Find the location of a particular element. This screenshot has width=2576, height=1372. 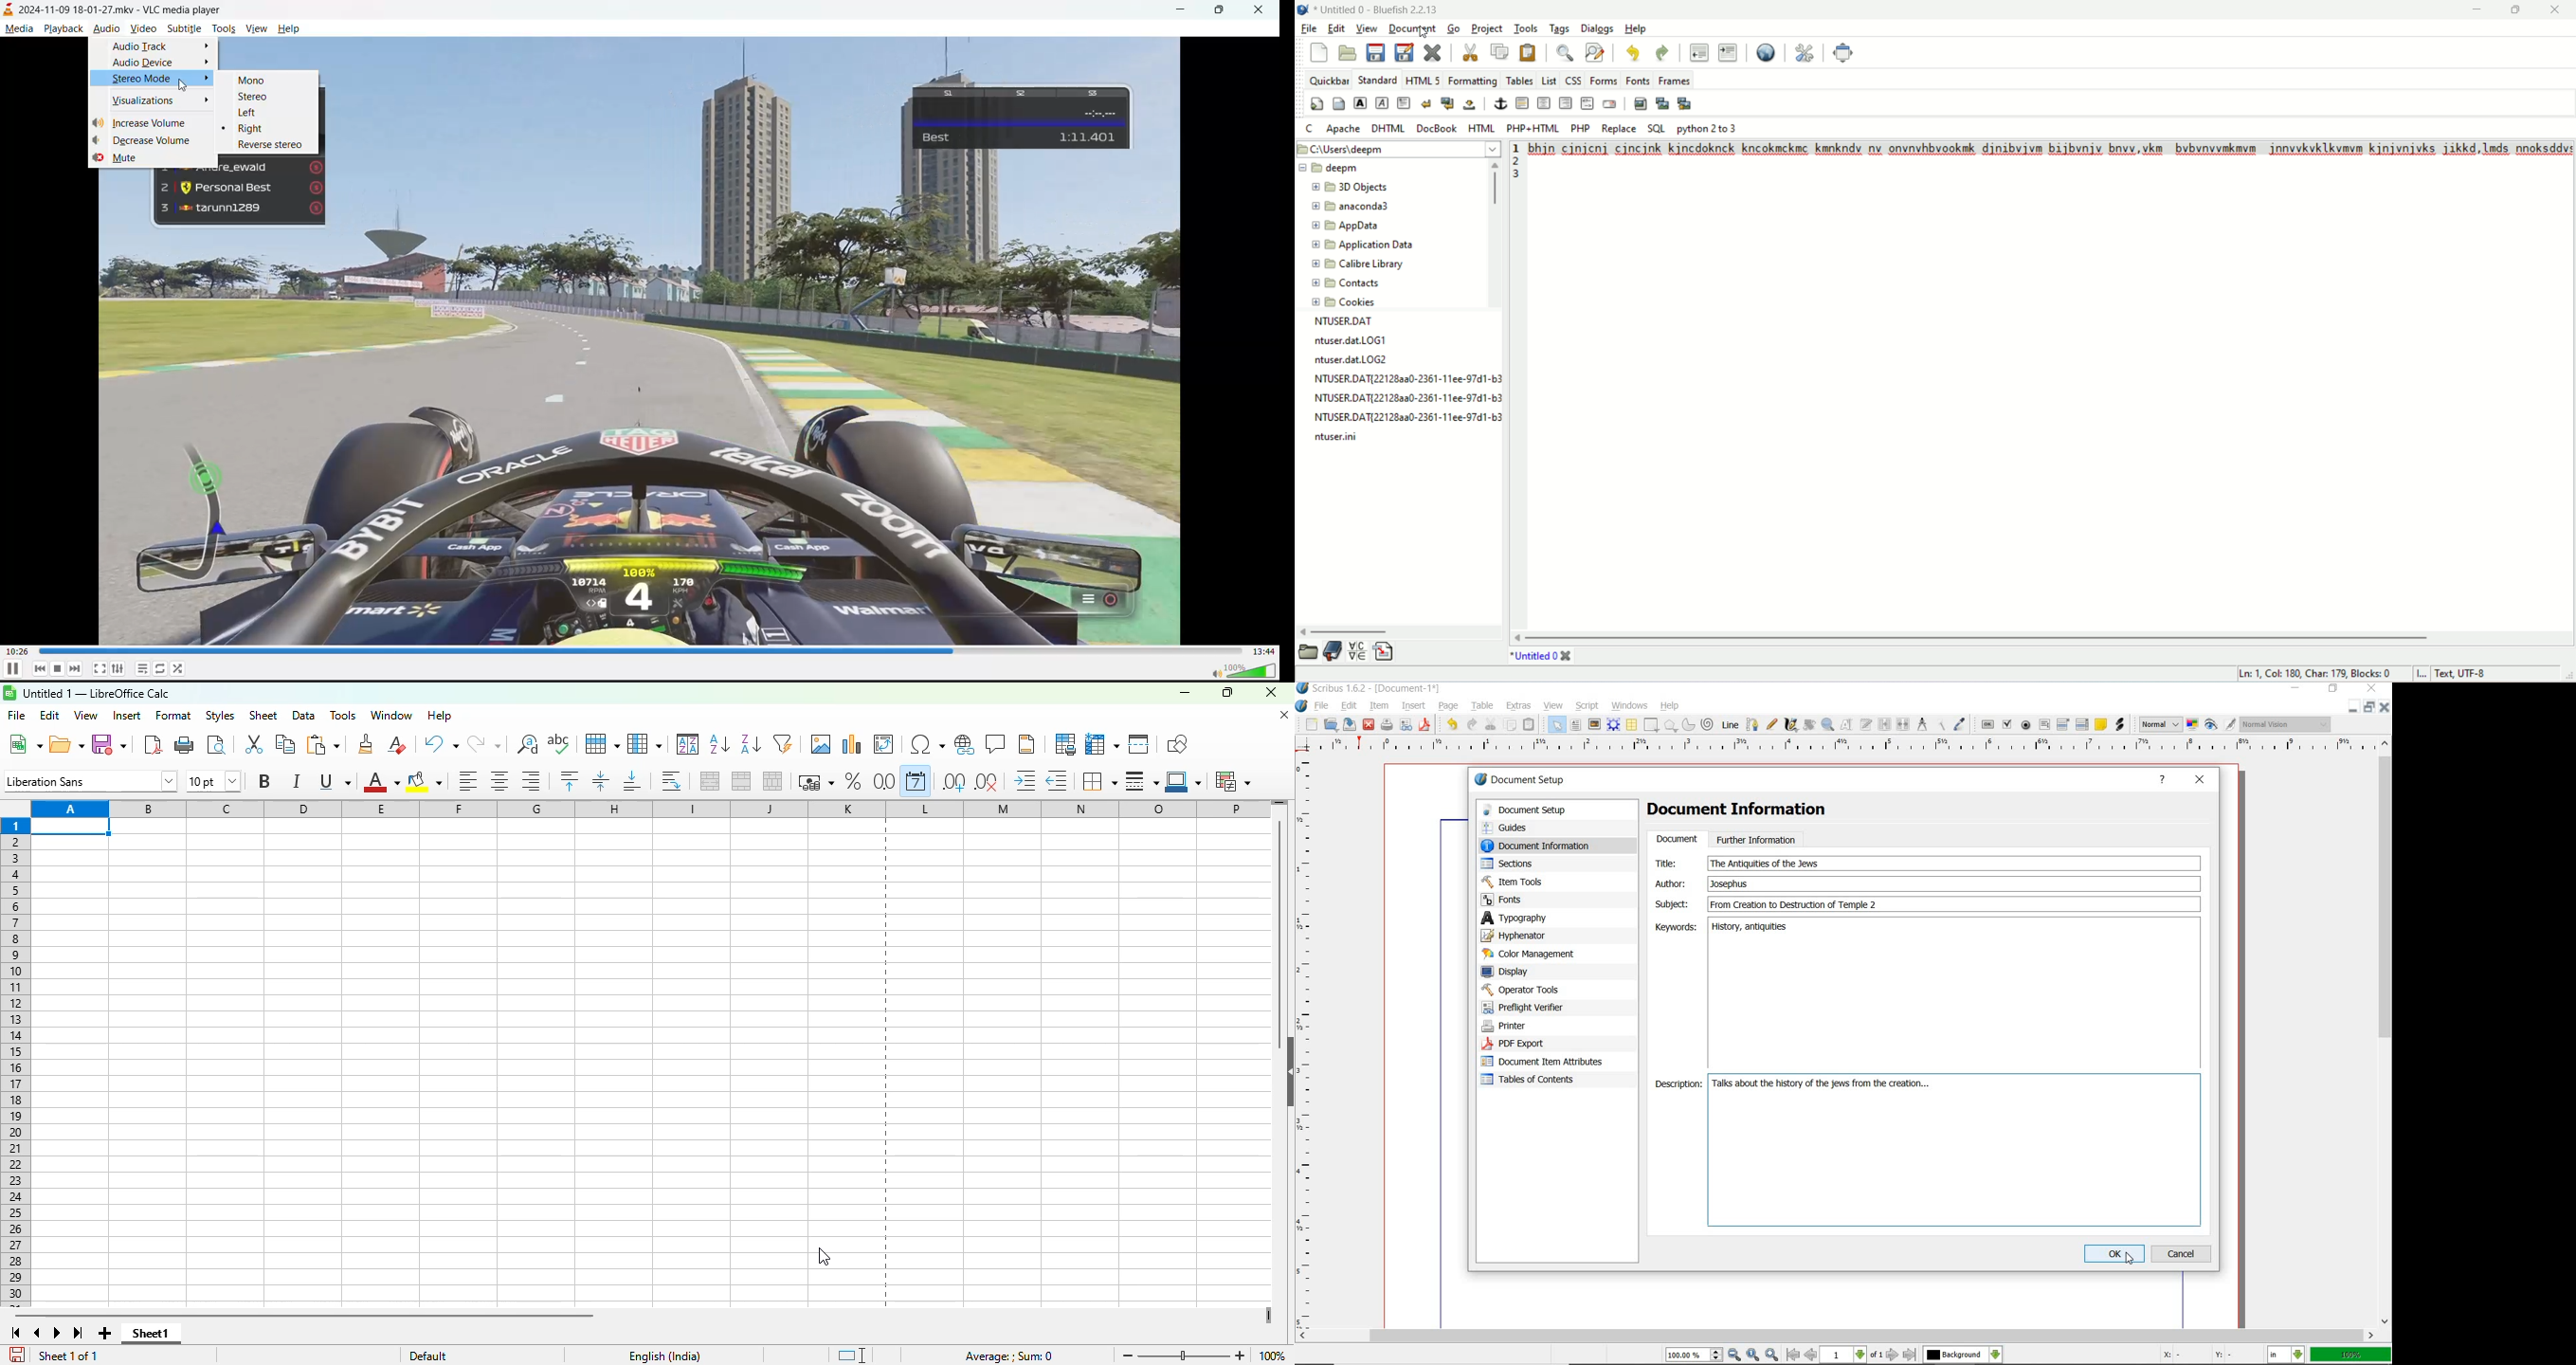

active cell is located at coordinates (71, 827).